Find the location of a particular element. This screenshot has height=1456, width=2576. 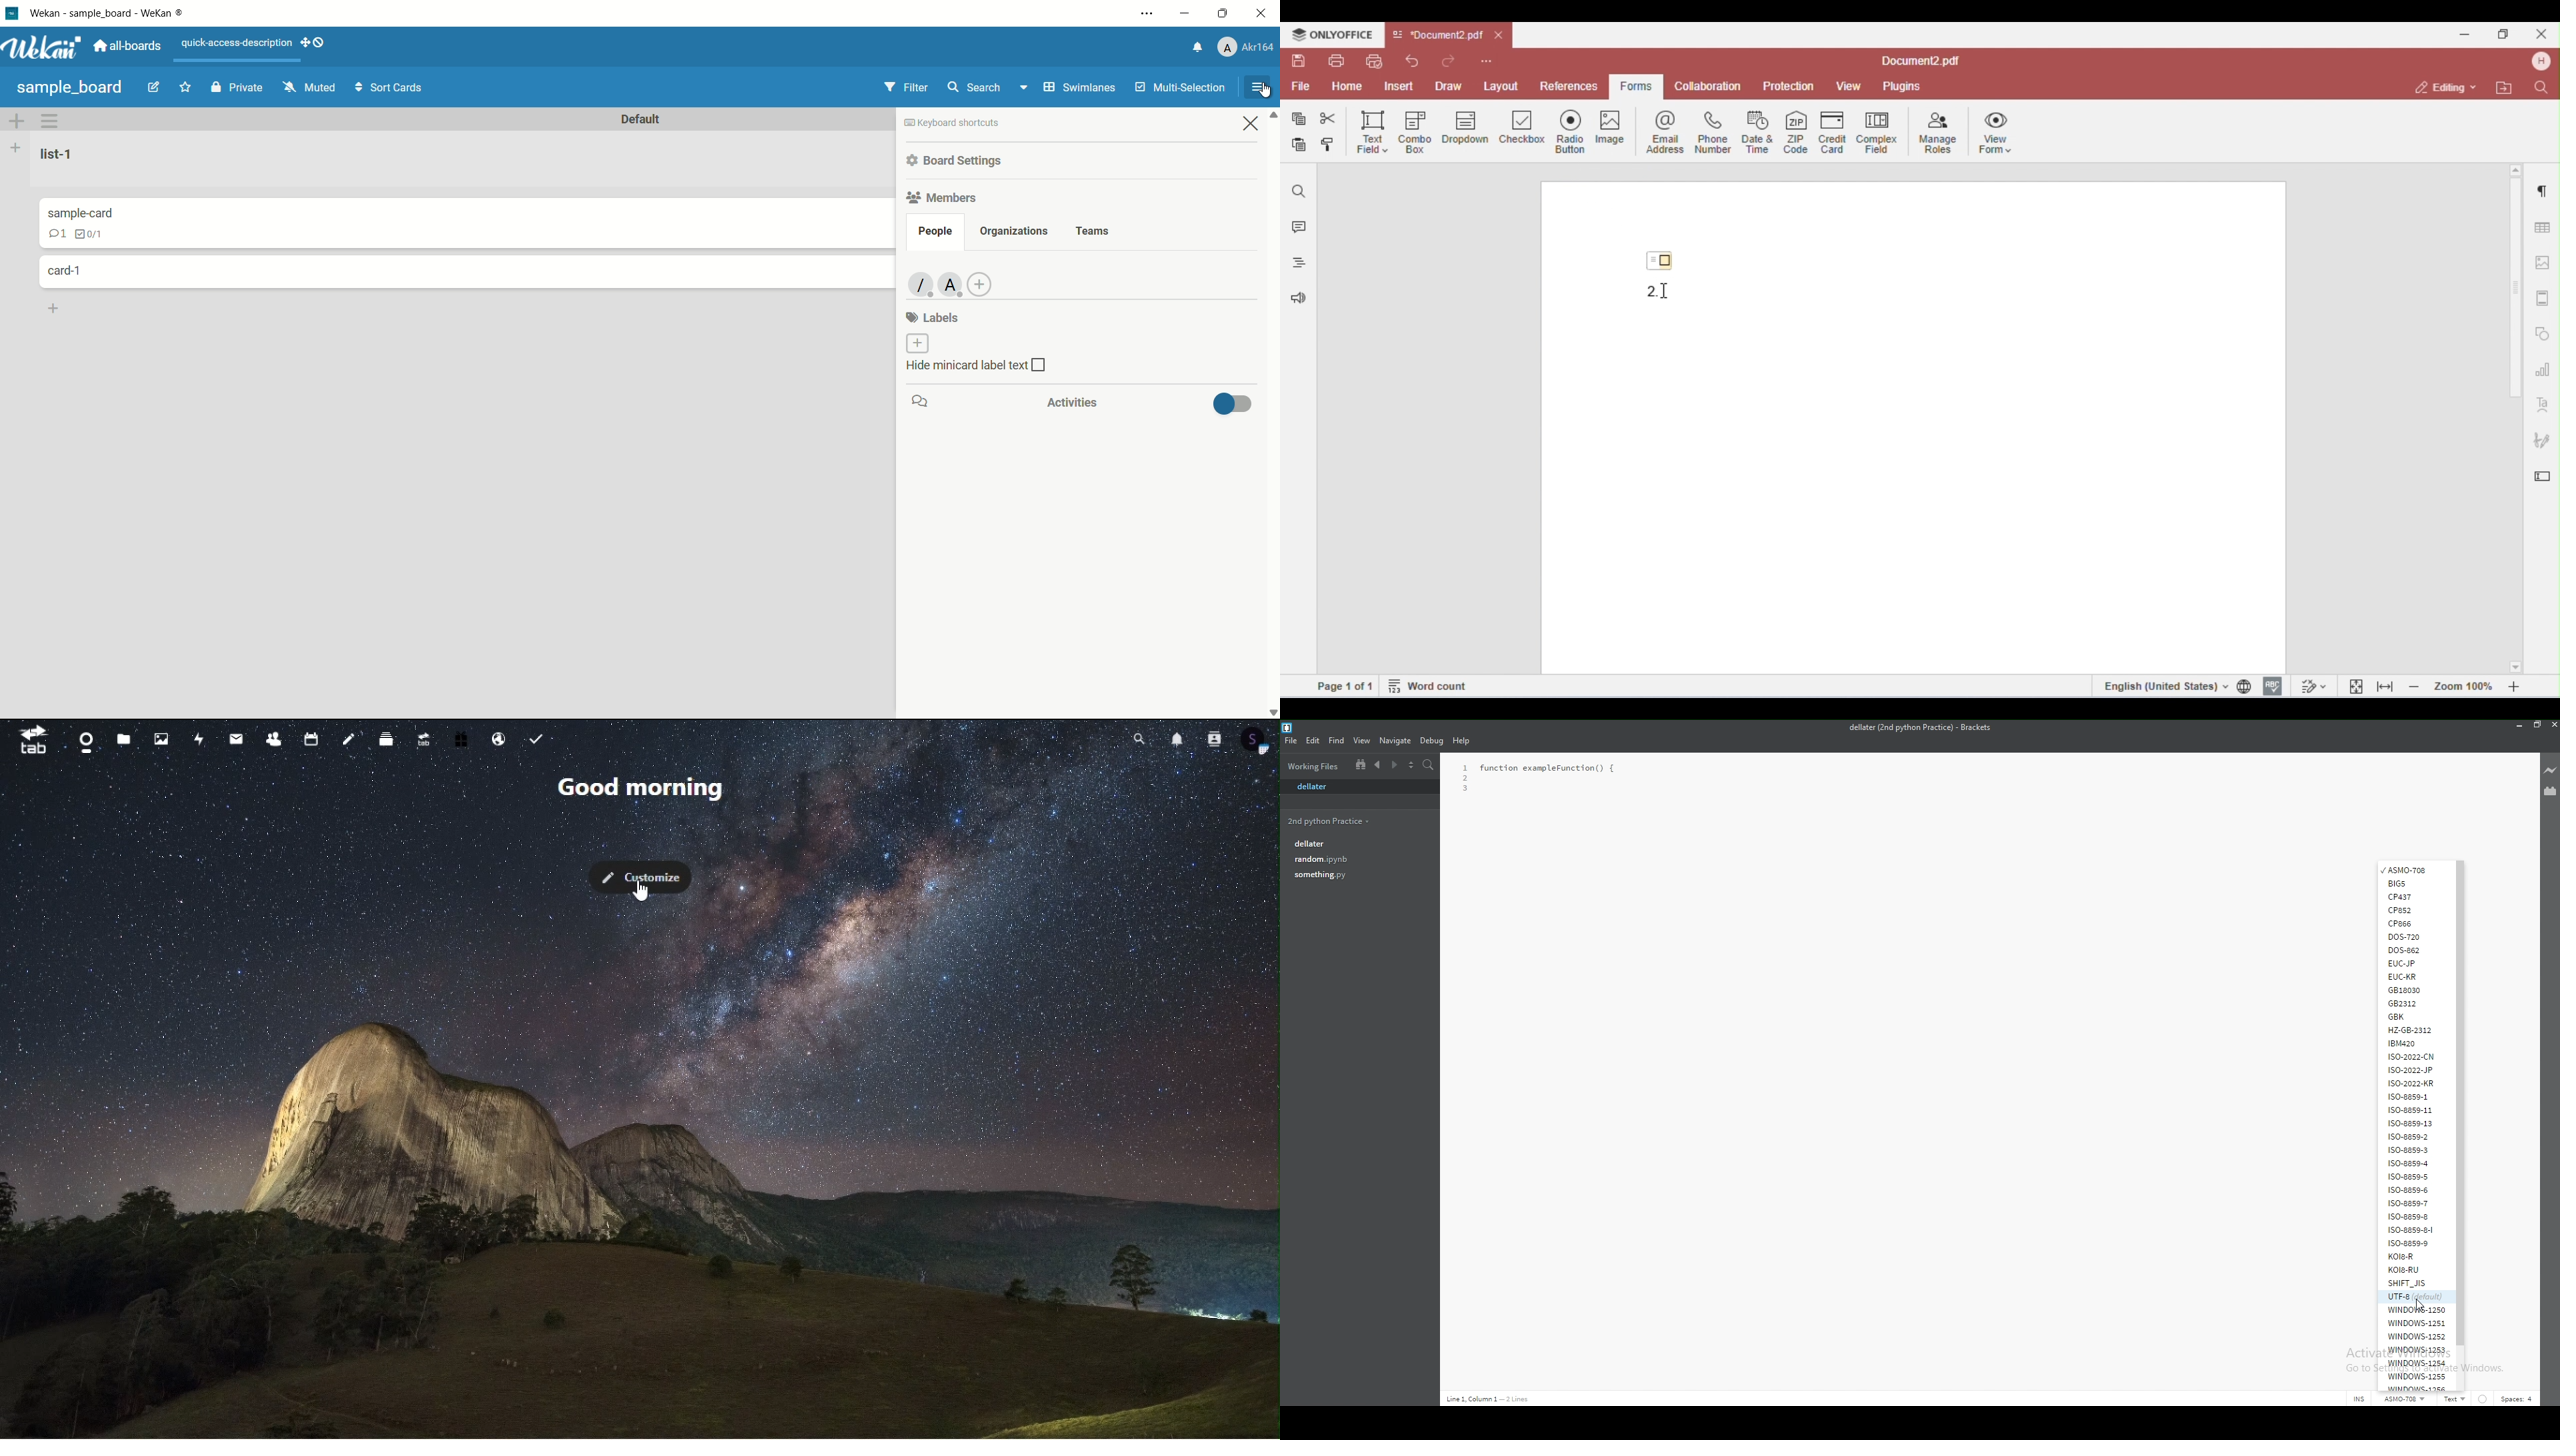

dellater (2nd python practice) - brackets is located at coordinates (1921, 728).